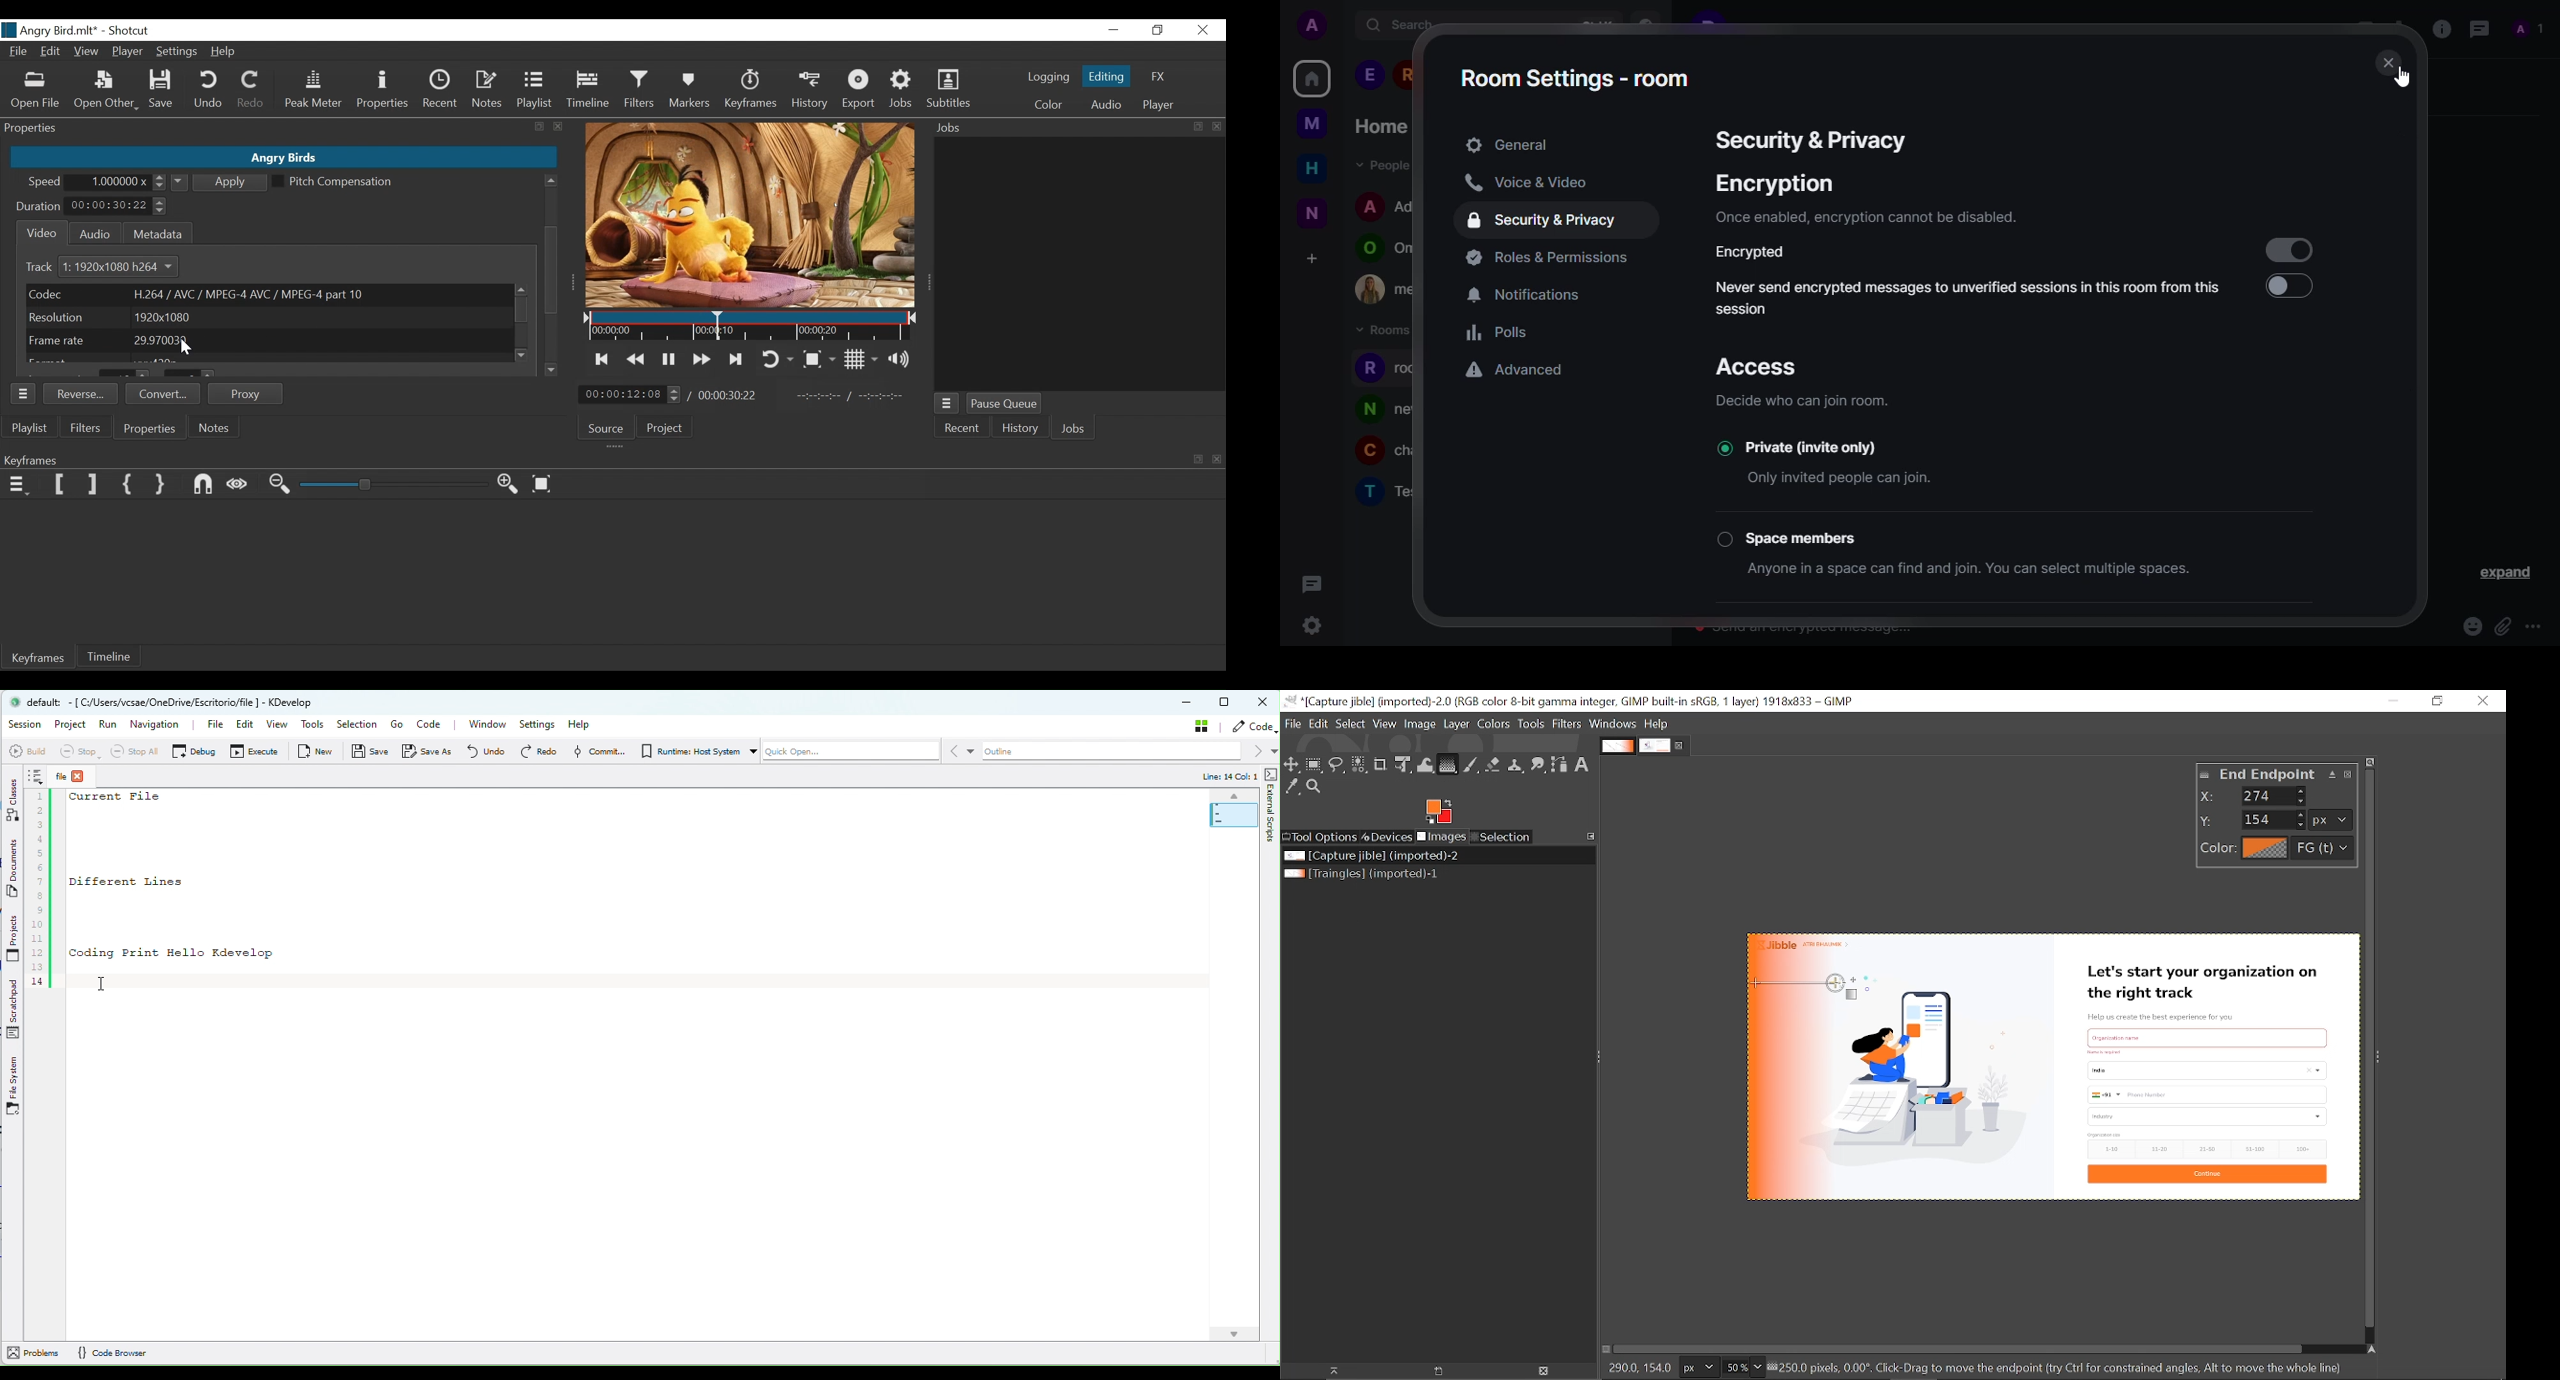 This screenshot has height=1400, width=2576. Describe the element at coordinates (1432, 1371) in the screenshot. I see `Create a new display for the image` at that location.